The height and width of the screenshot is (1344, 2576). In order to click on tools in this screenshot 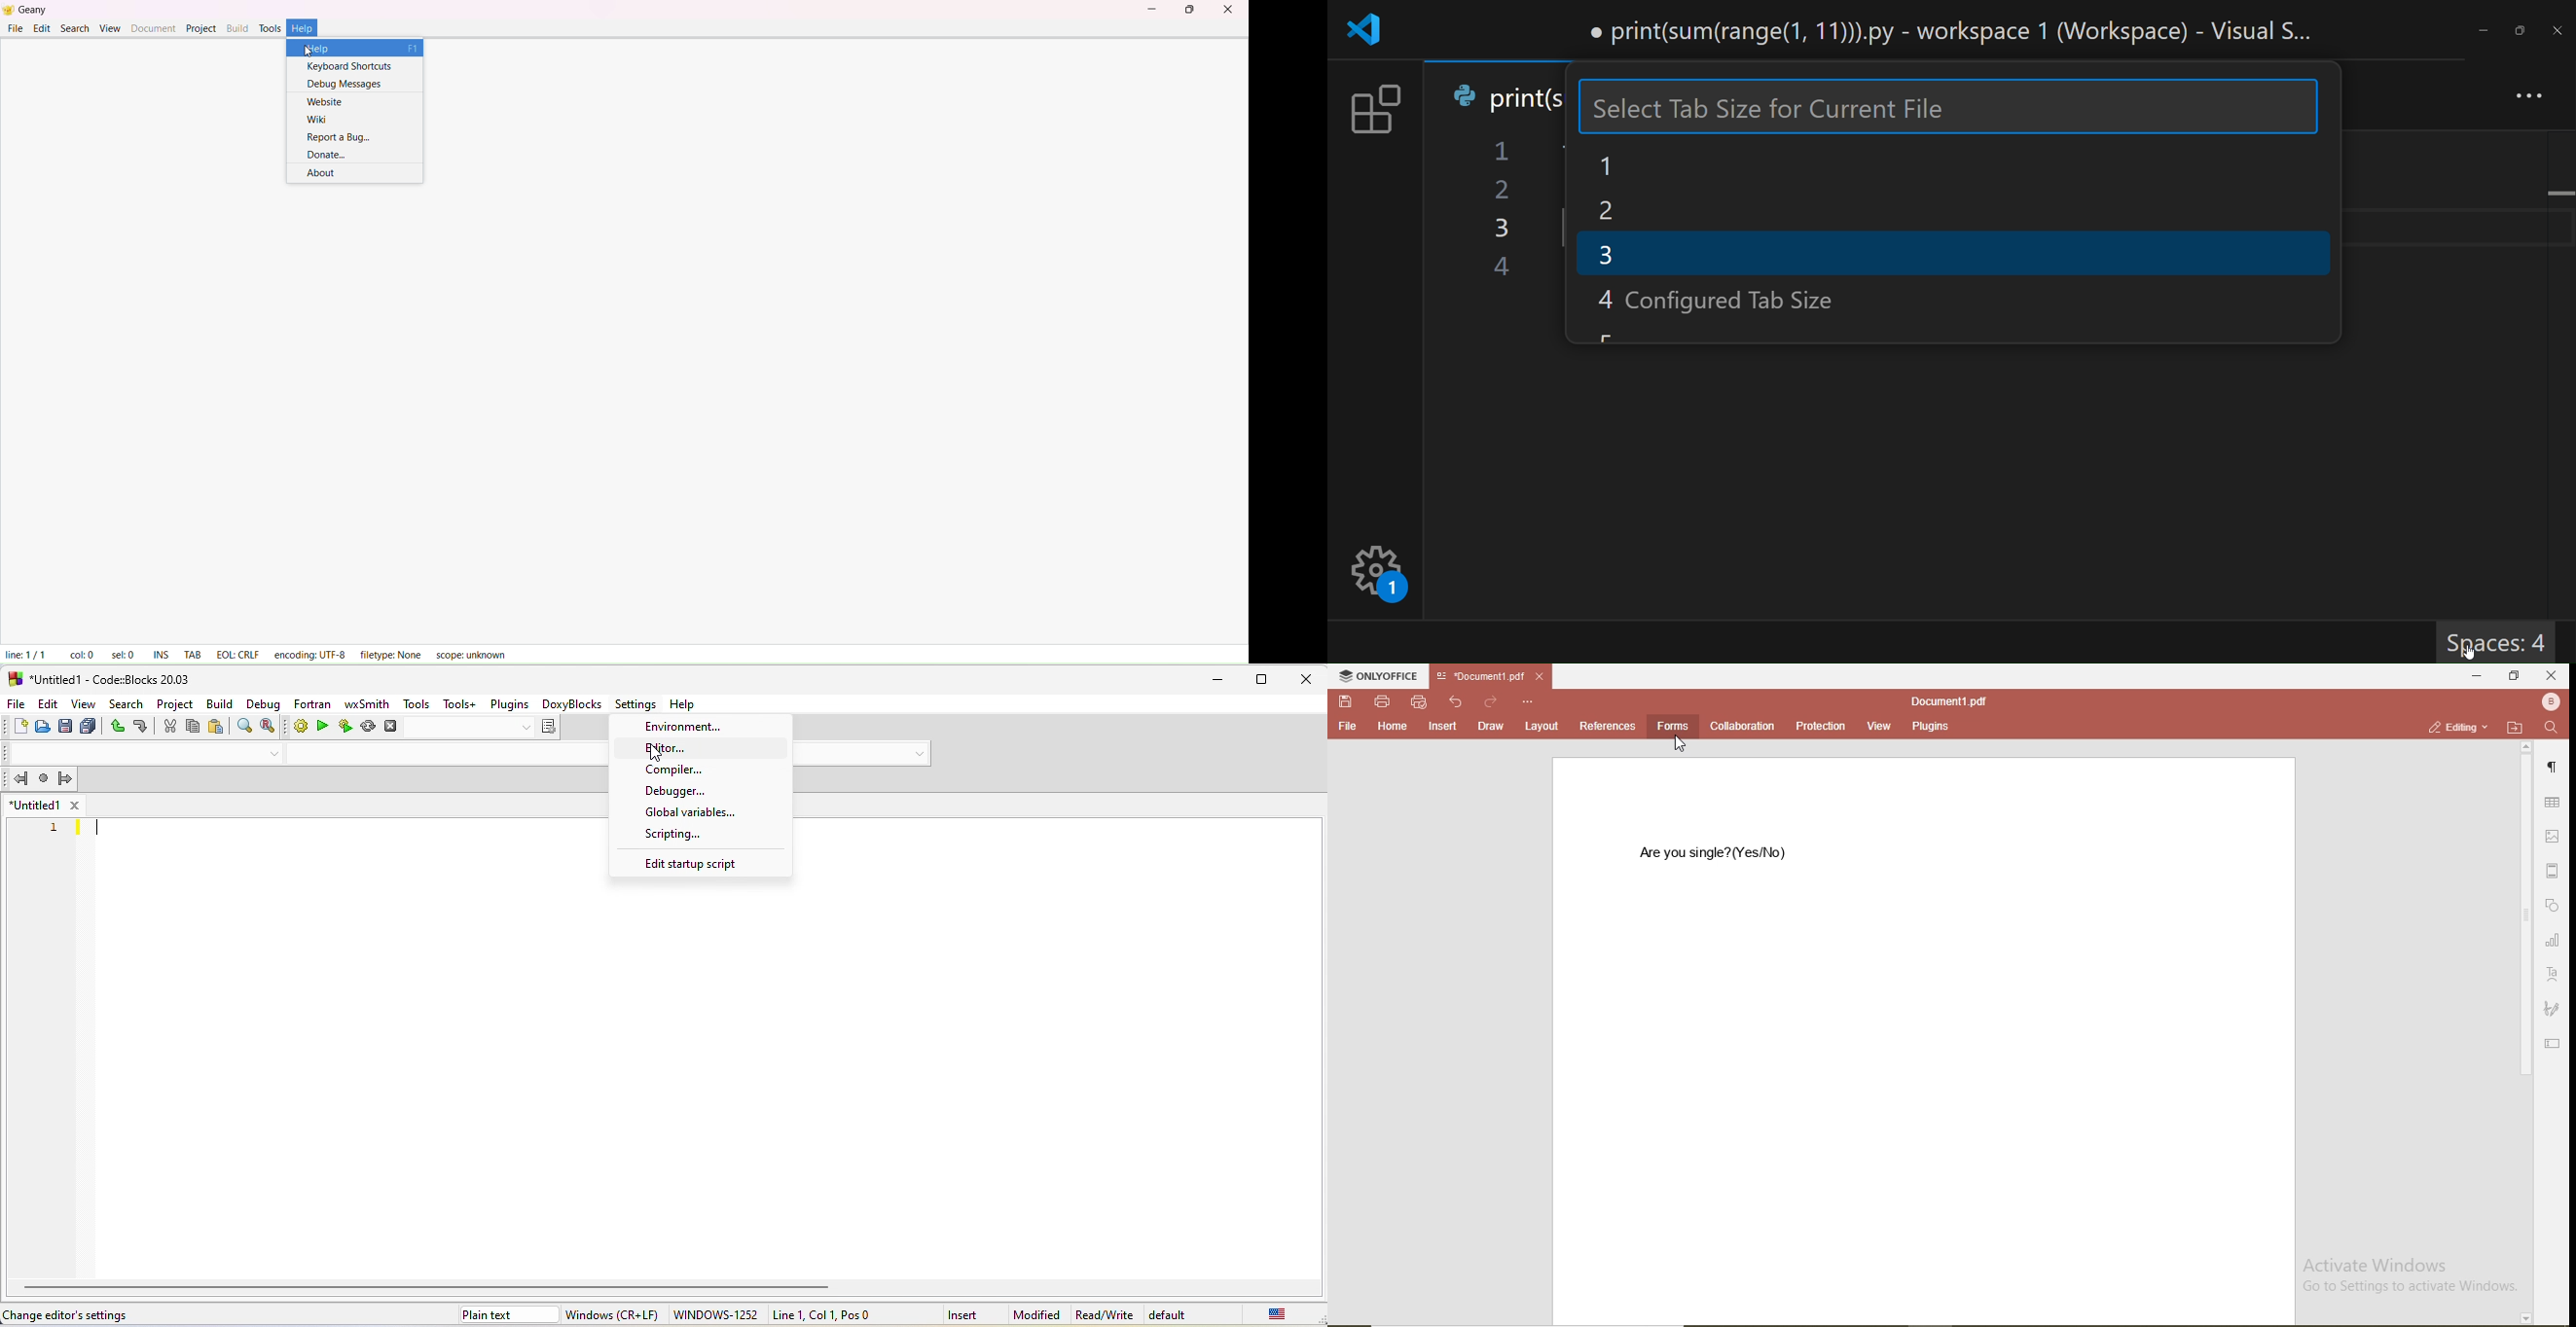, I will do `click(416, 703)`.